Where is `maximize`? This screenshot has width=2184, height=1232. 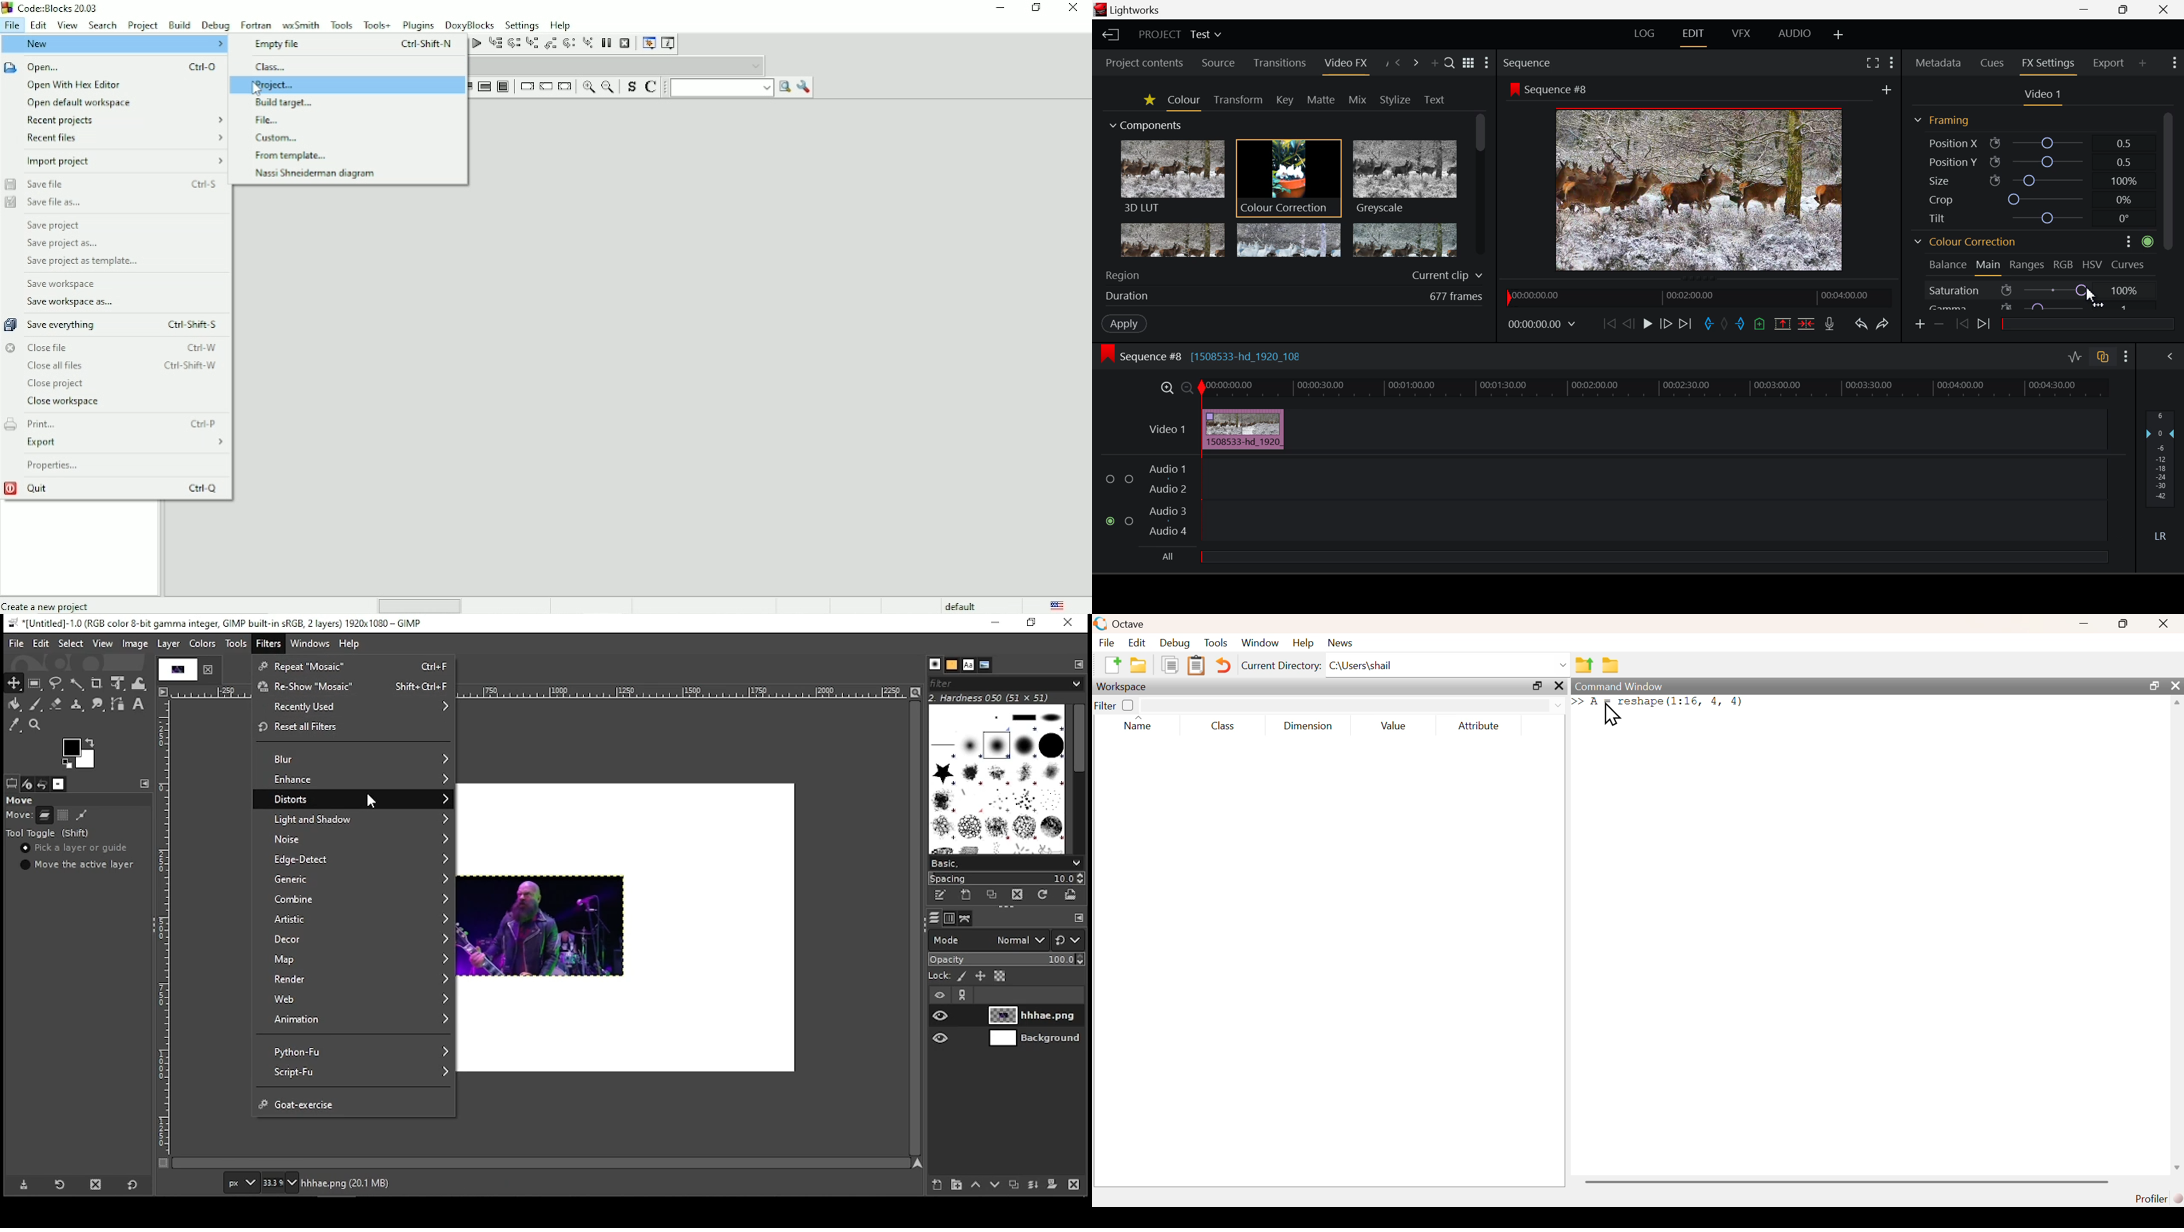 maximize is located at coordinates (2121, 624).